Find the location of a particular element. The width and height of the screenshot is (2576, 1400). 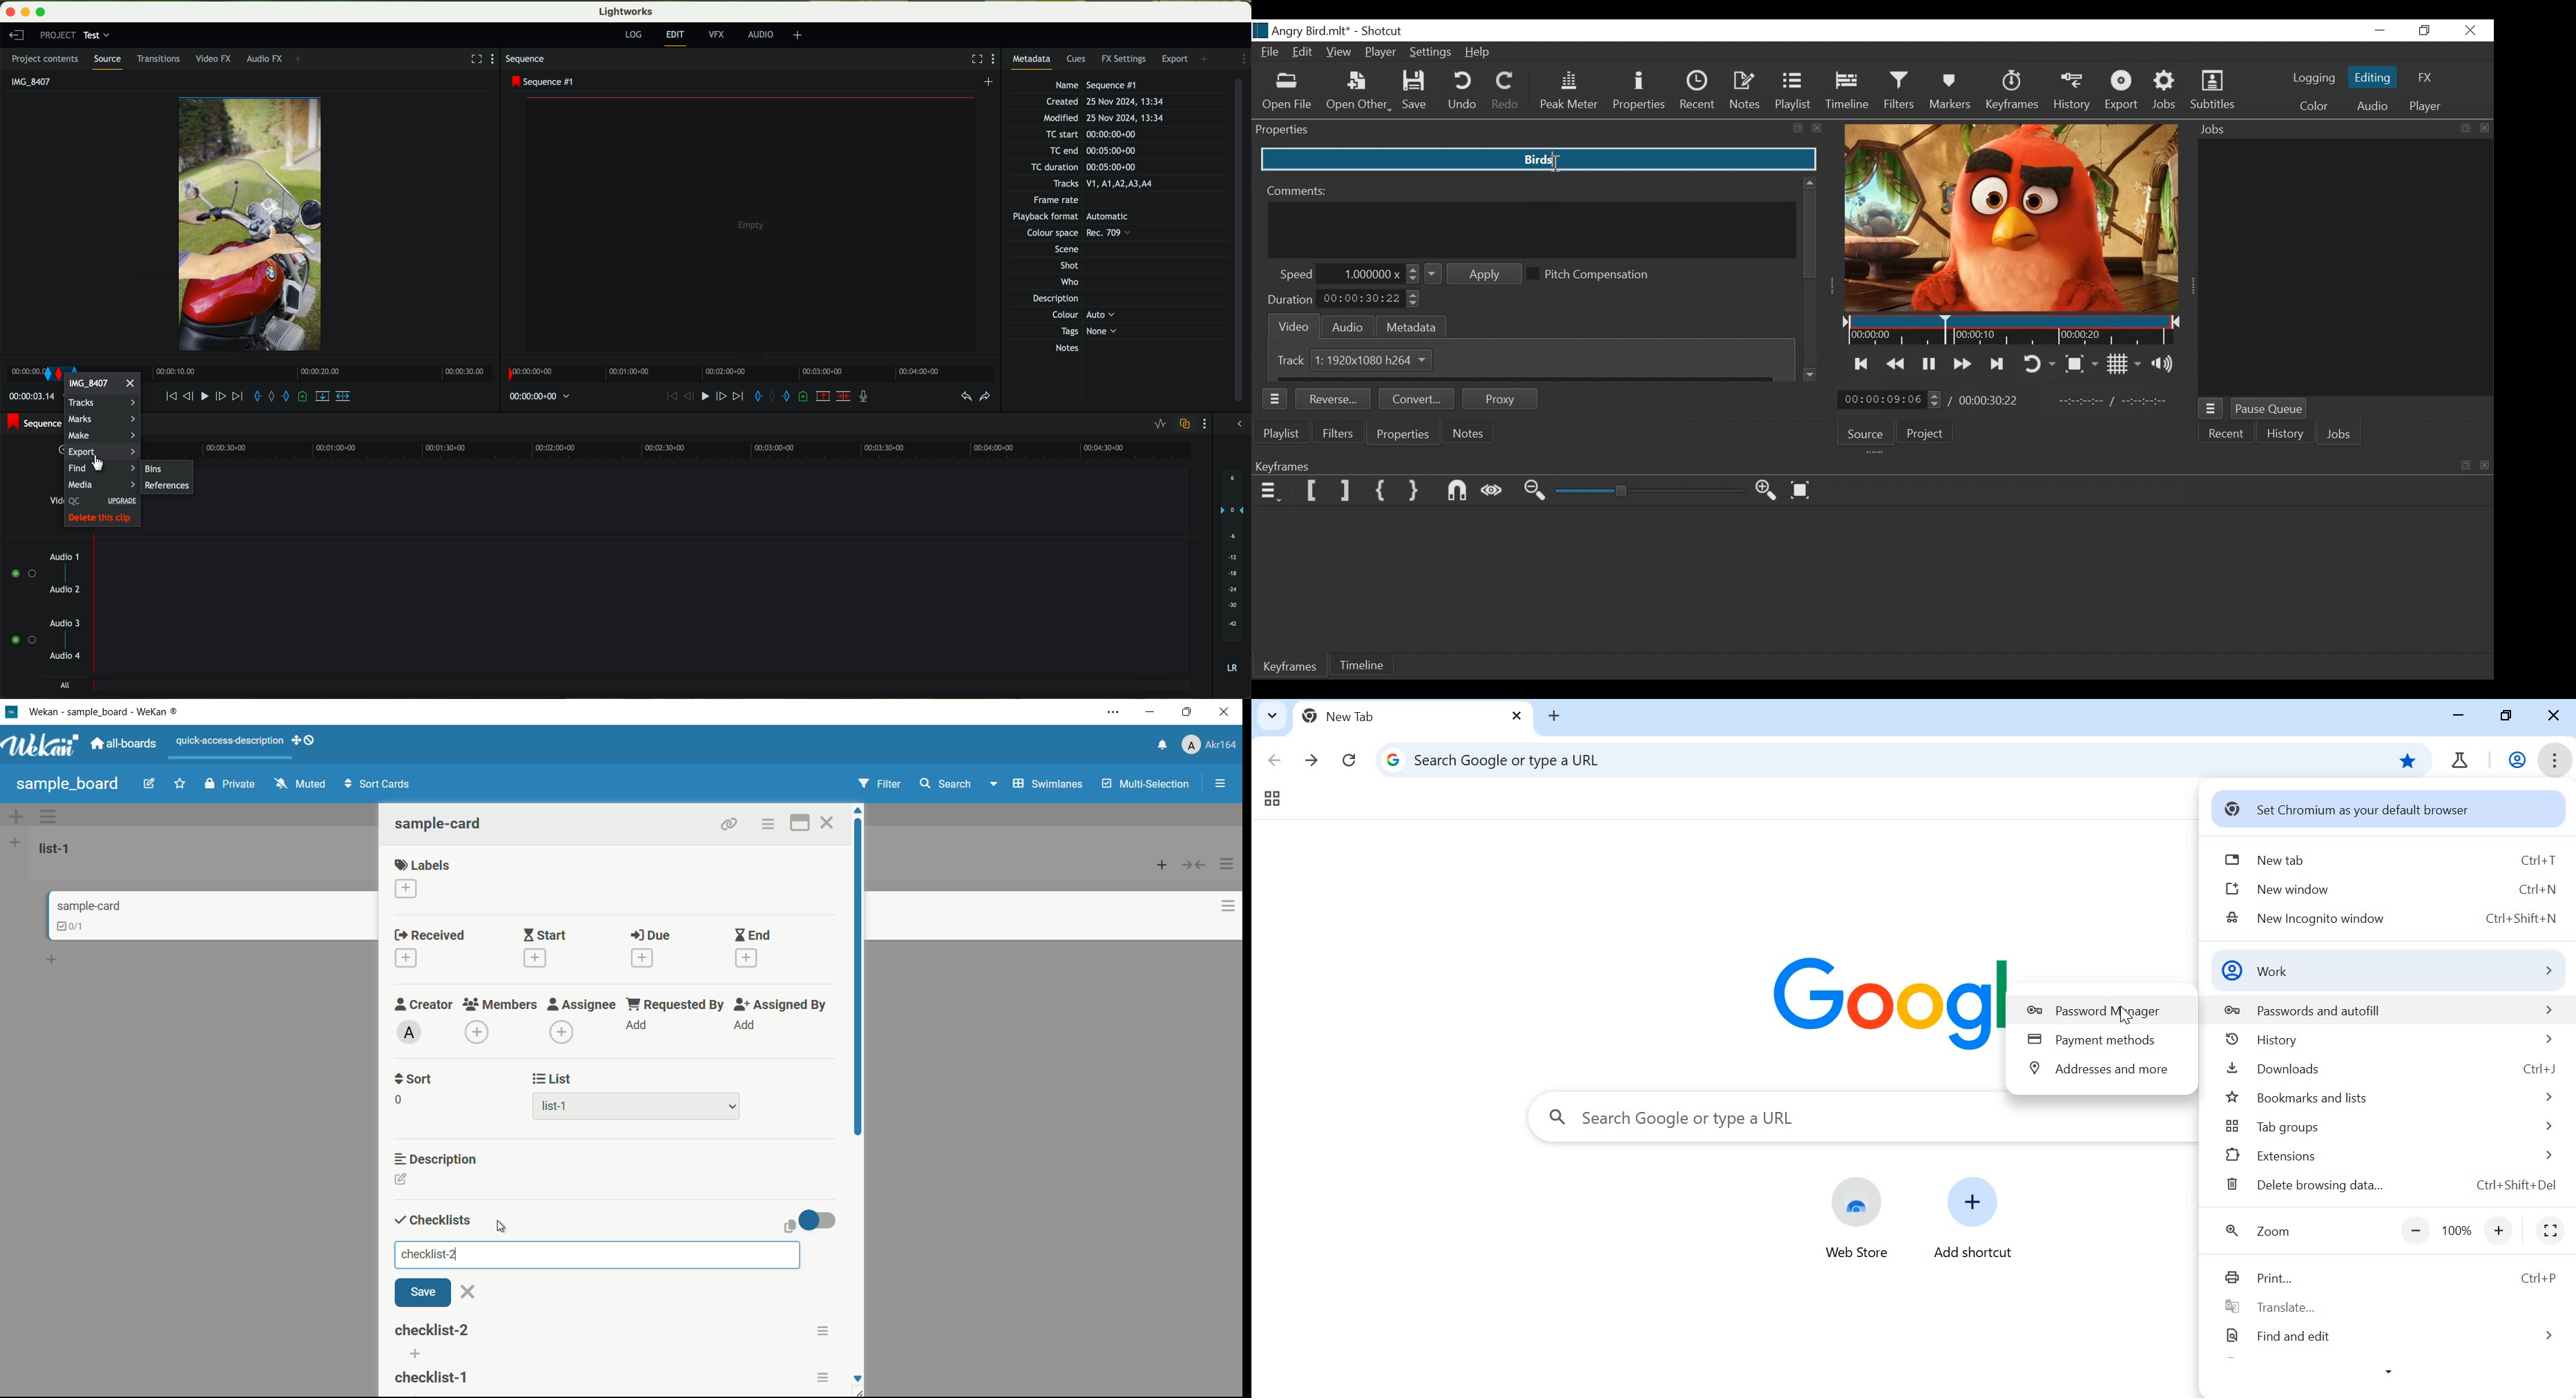

item-2 added to checklist-1 is located at coordinates (432, 1376).